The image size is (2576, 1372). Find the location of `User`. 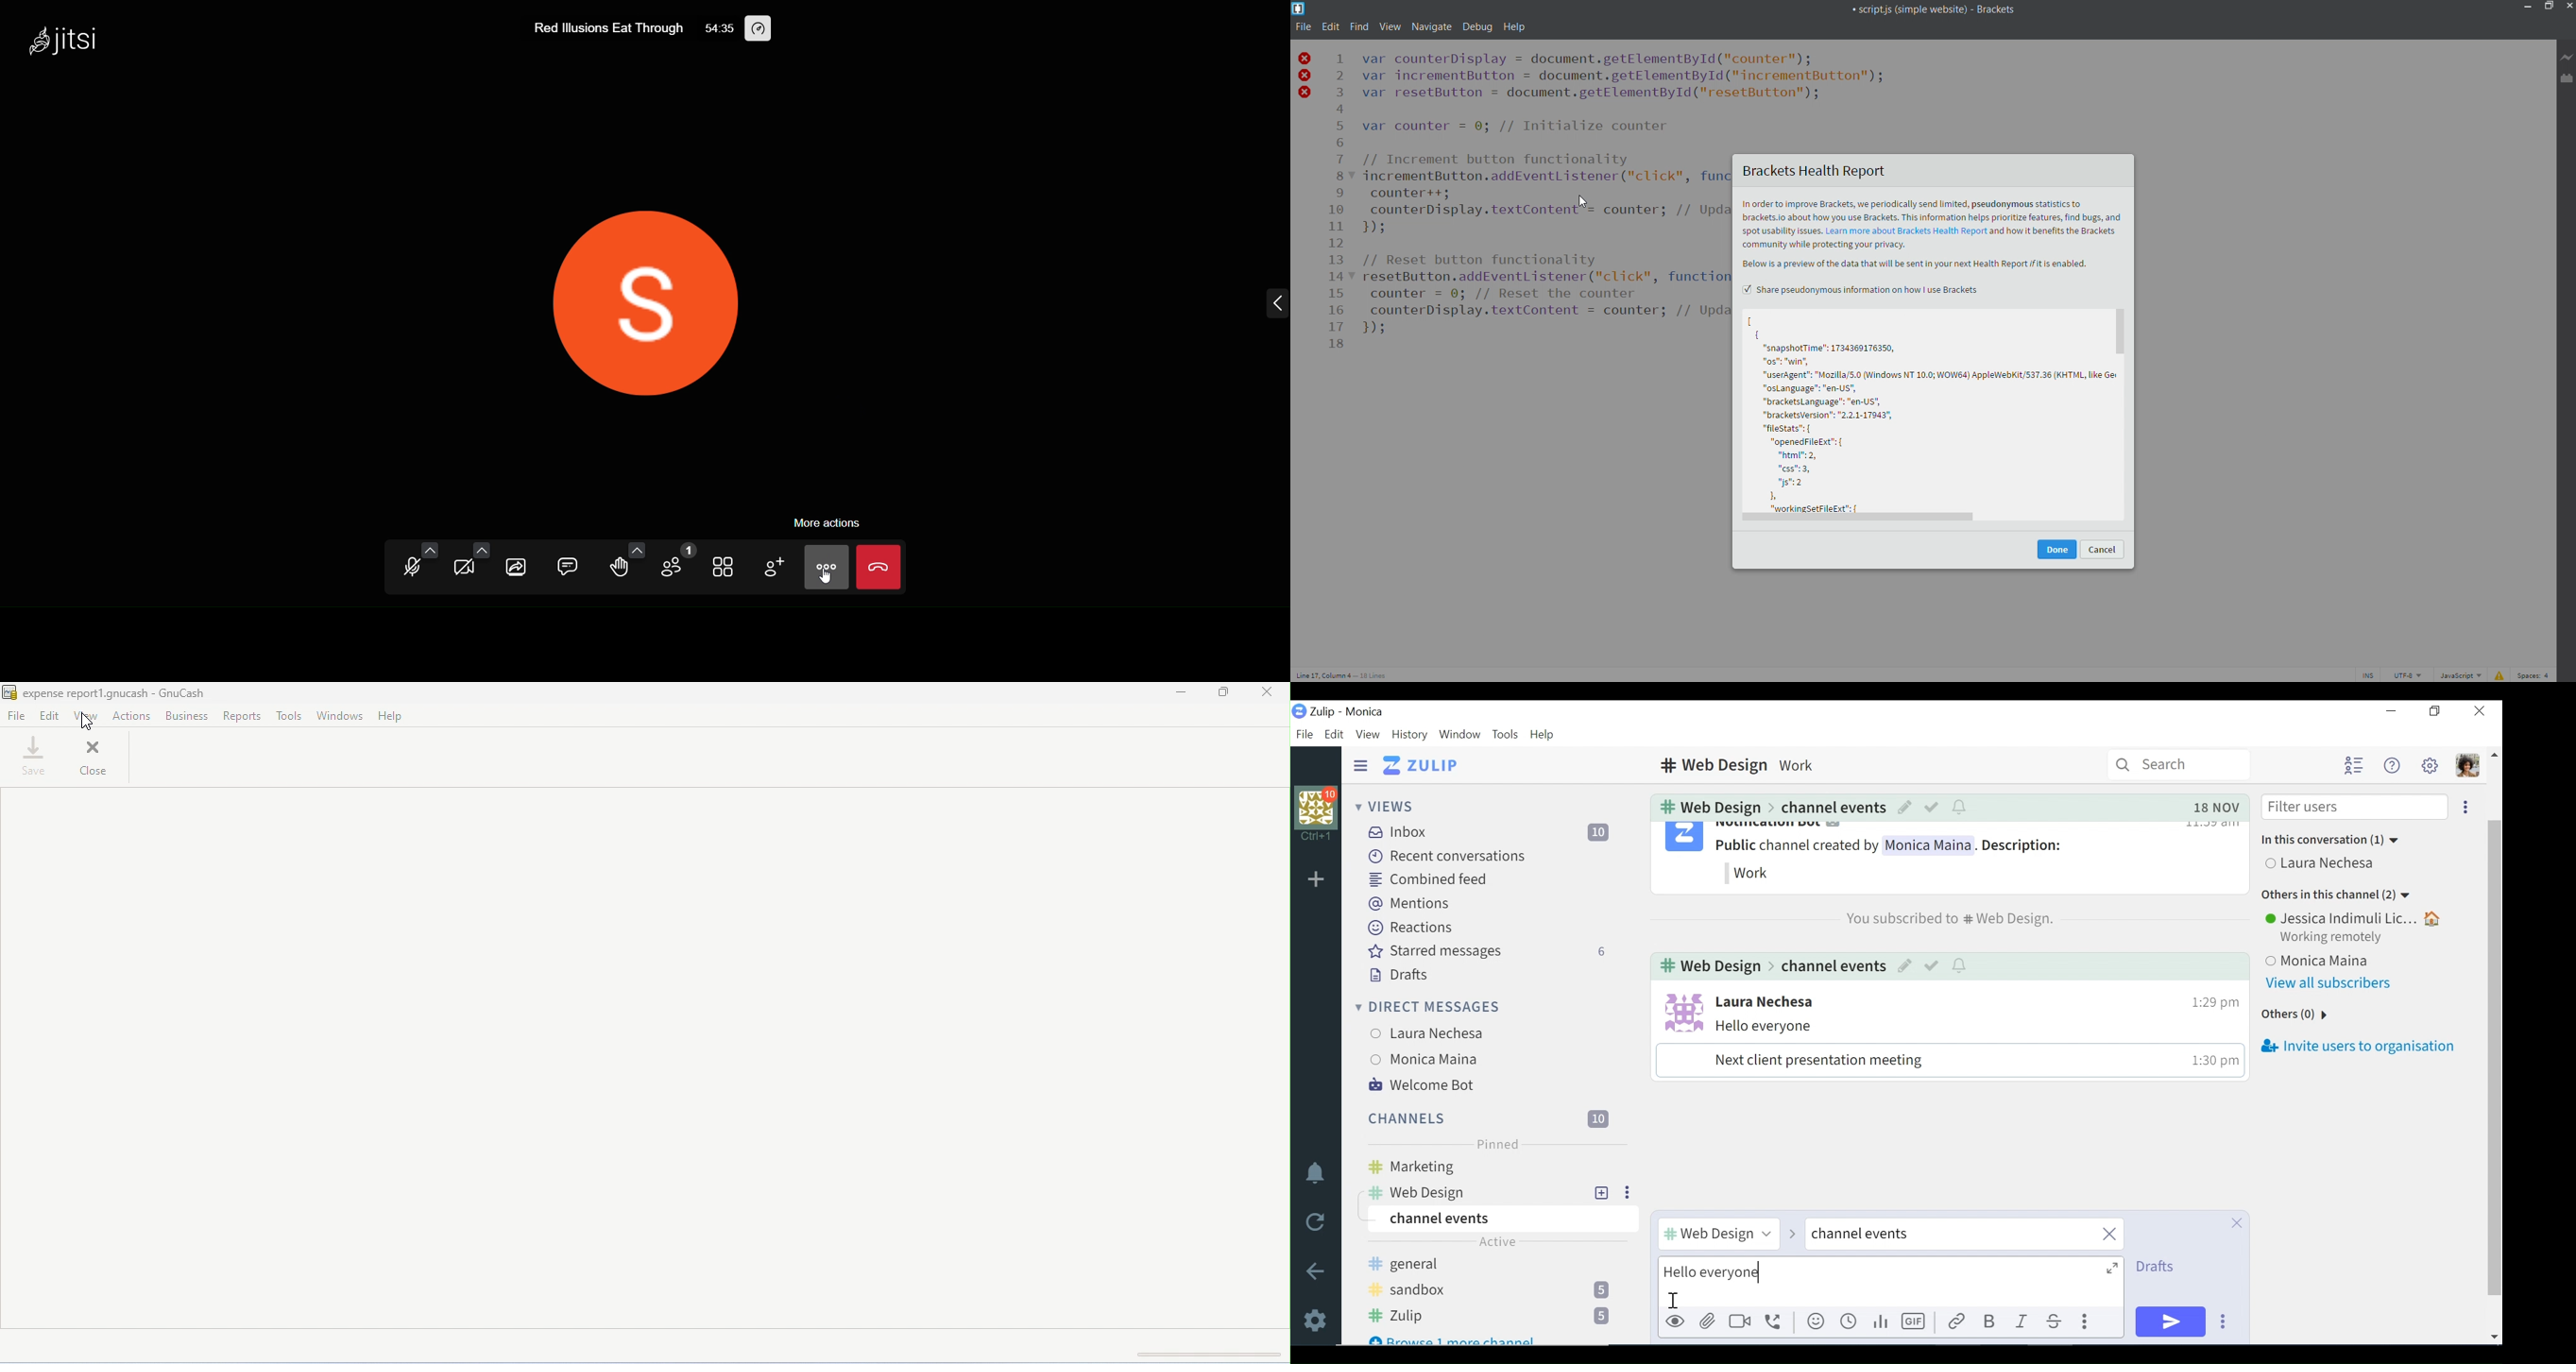

User is located at coordinates (1434, 1060).